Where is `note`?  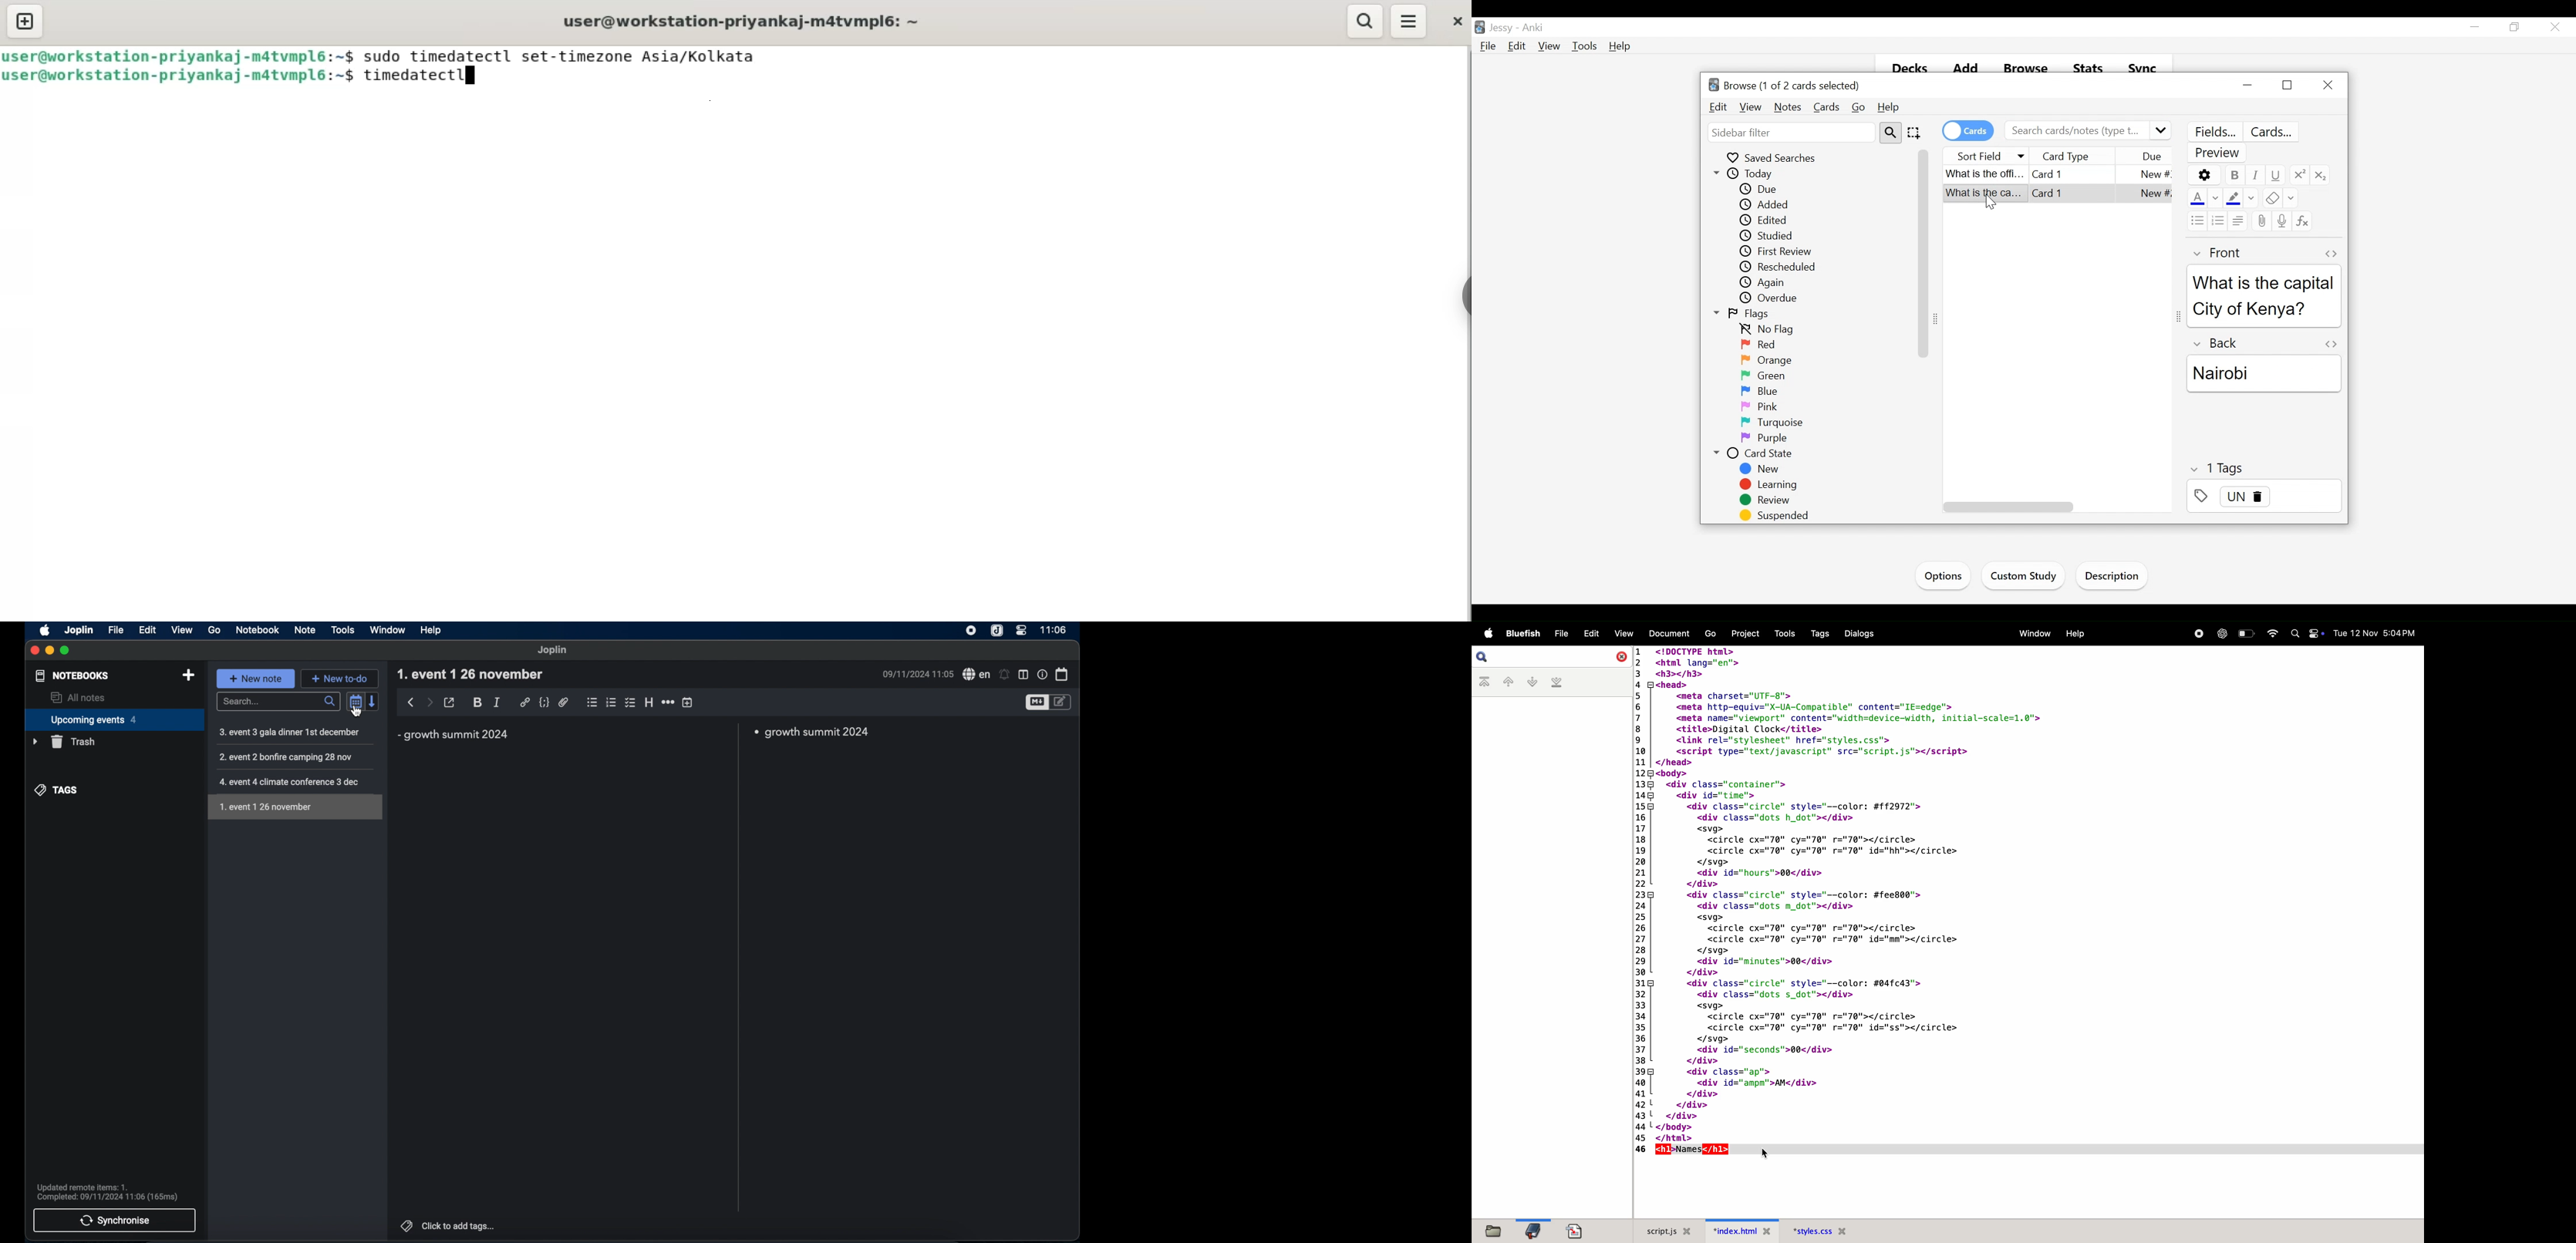
note is located at coordinates (305, 630).